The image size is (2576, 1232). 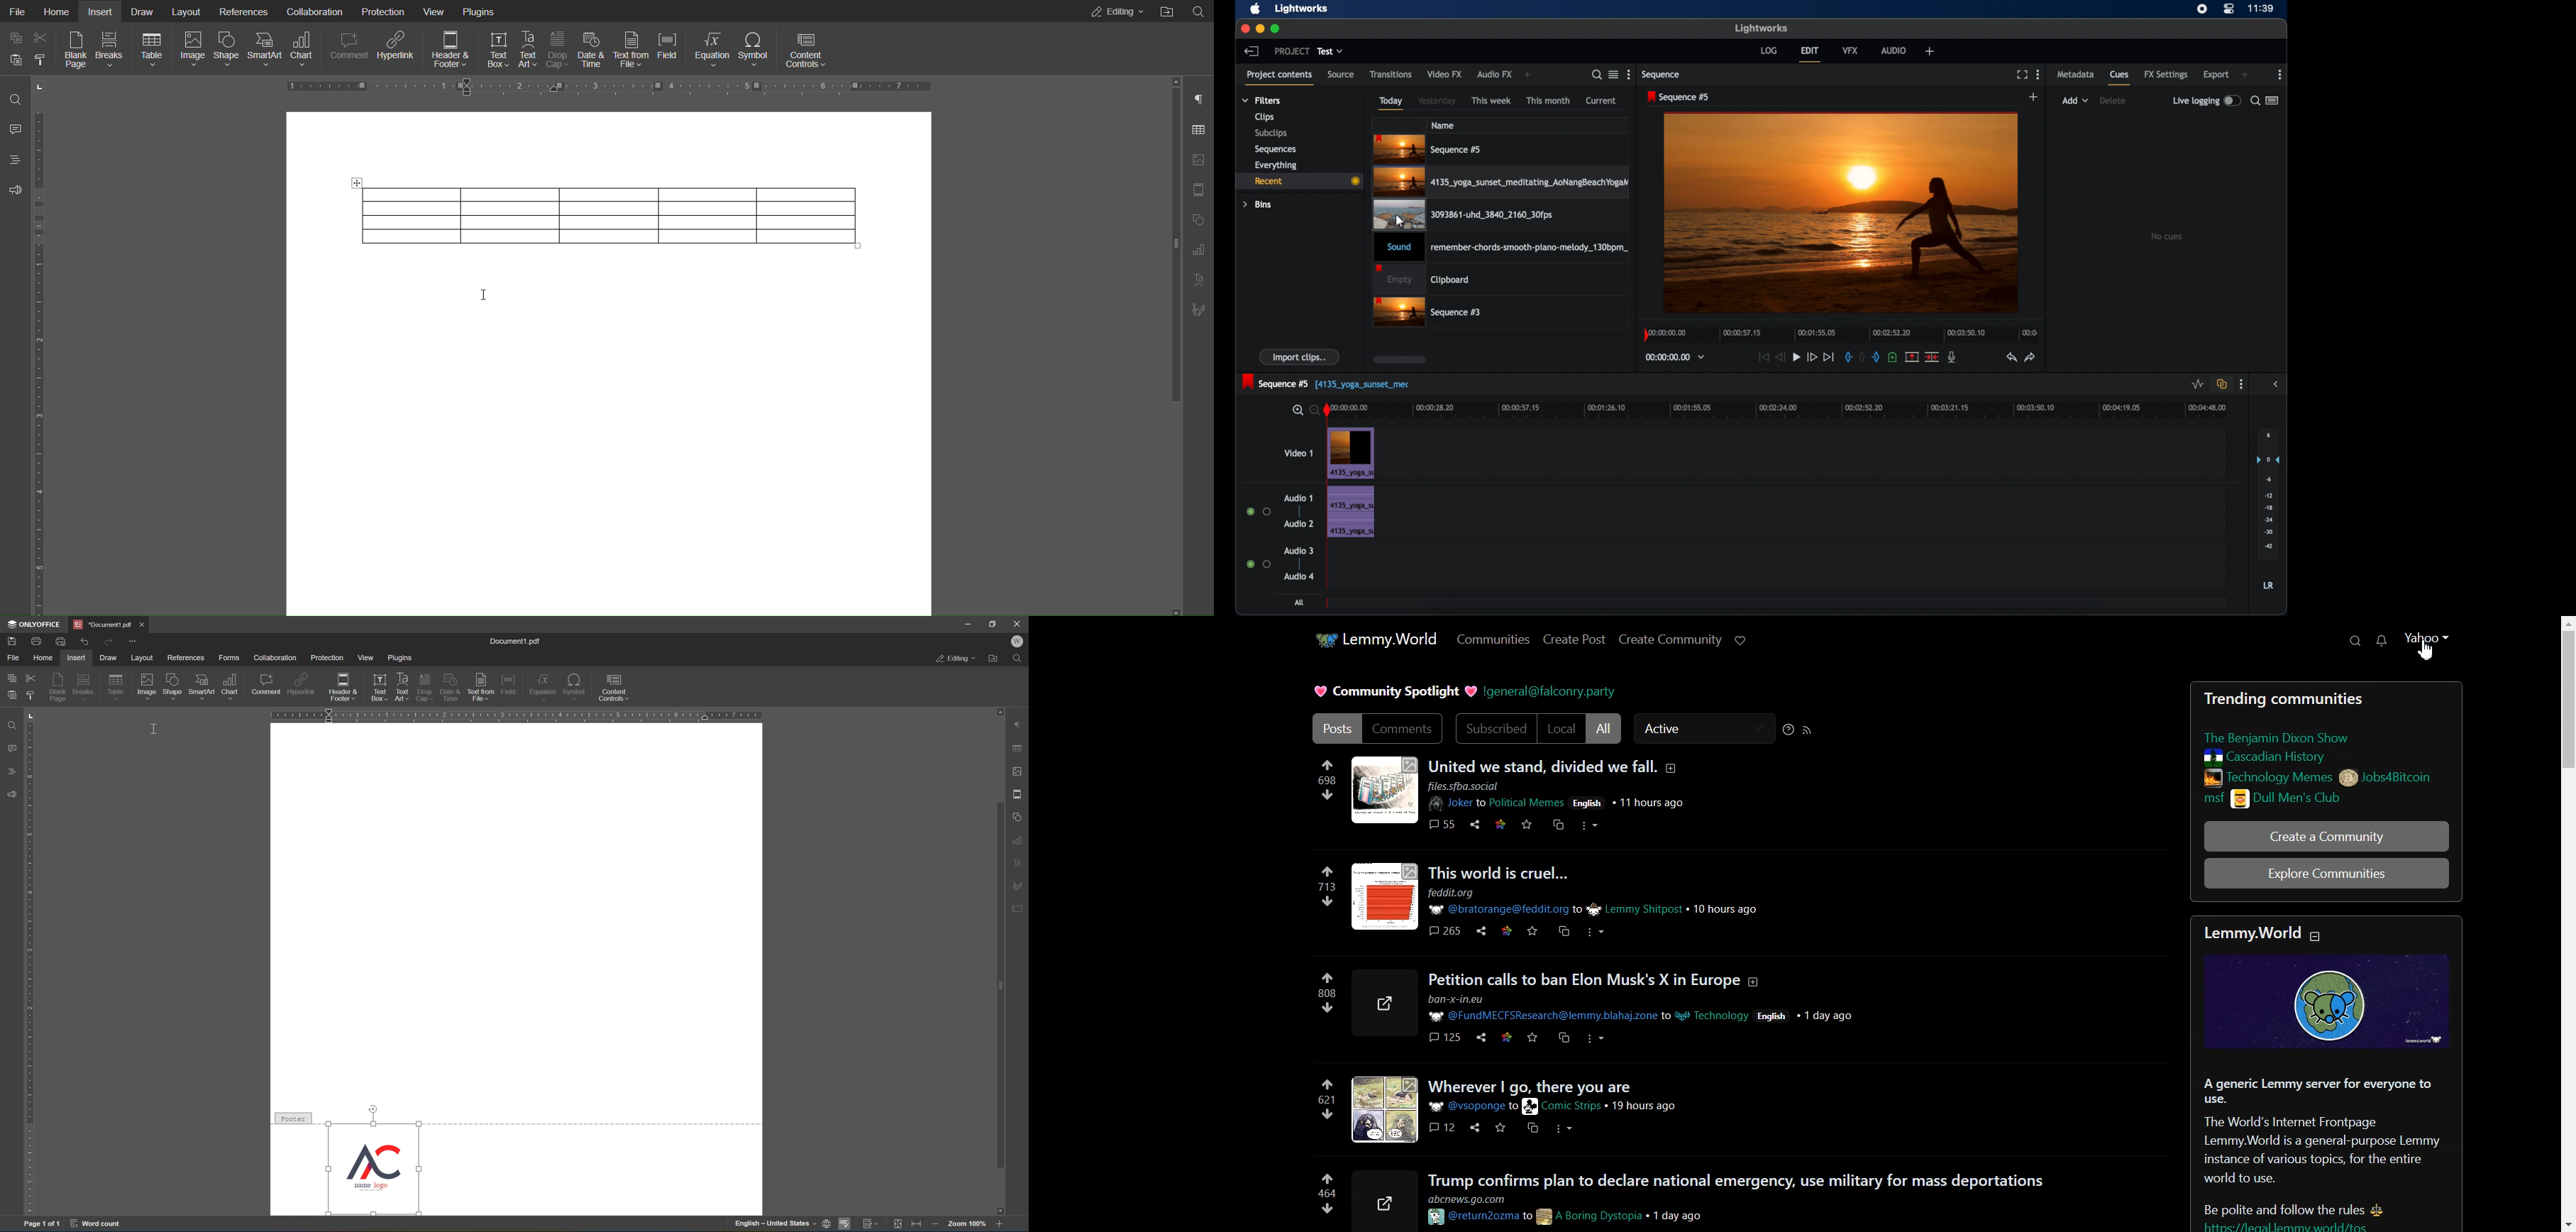 I want to click on video clip, so click(x=1501, y=183).